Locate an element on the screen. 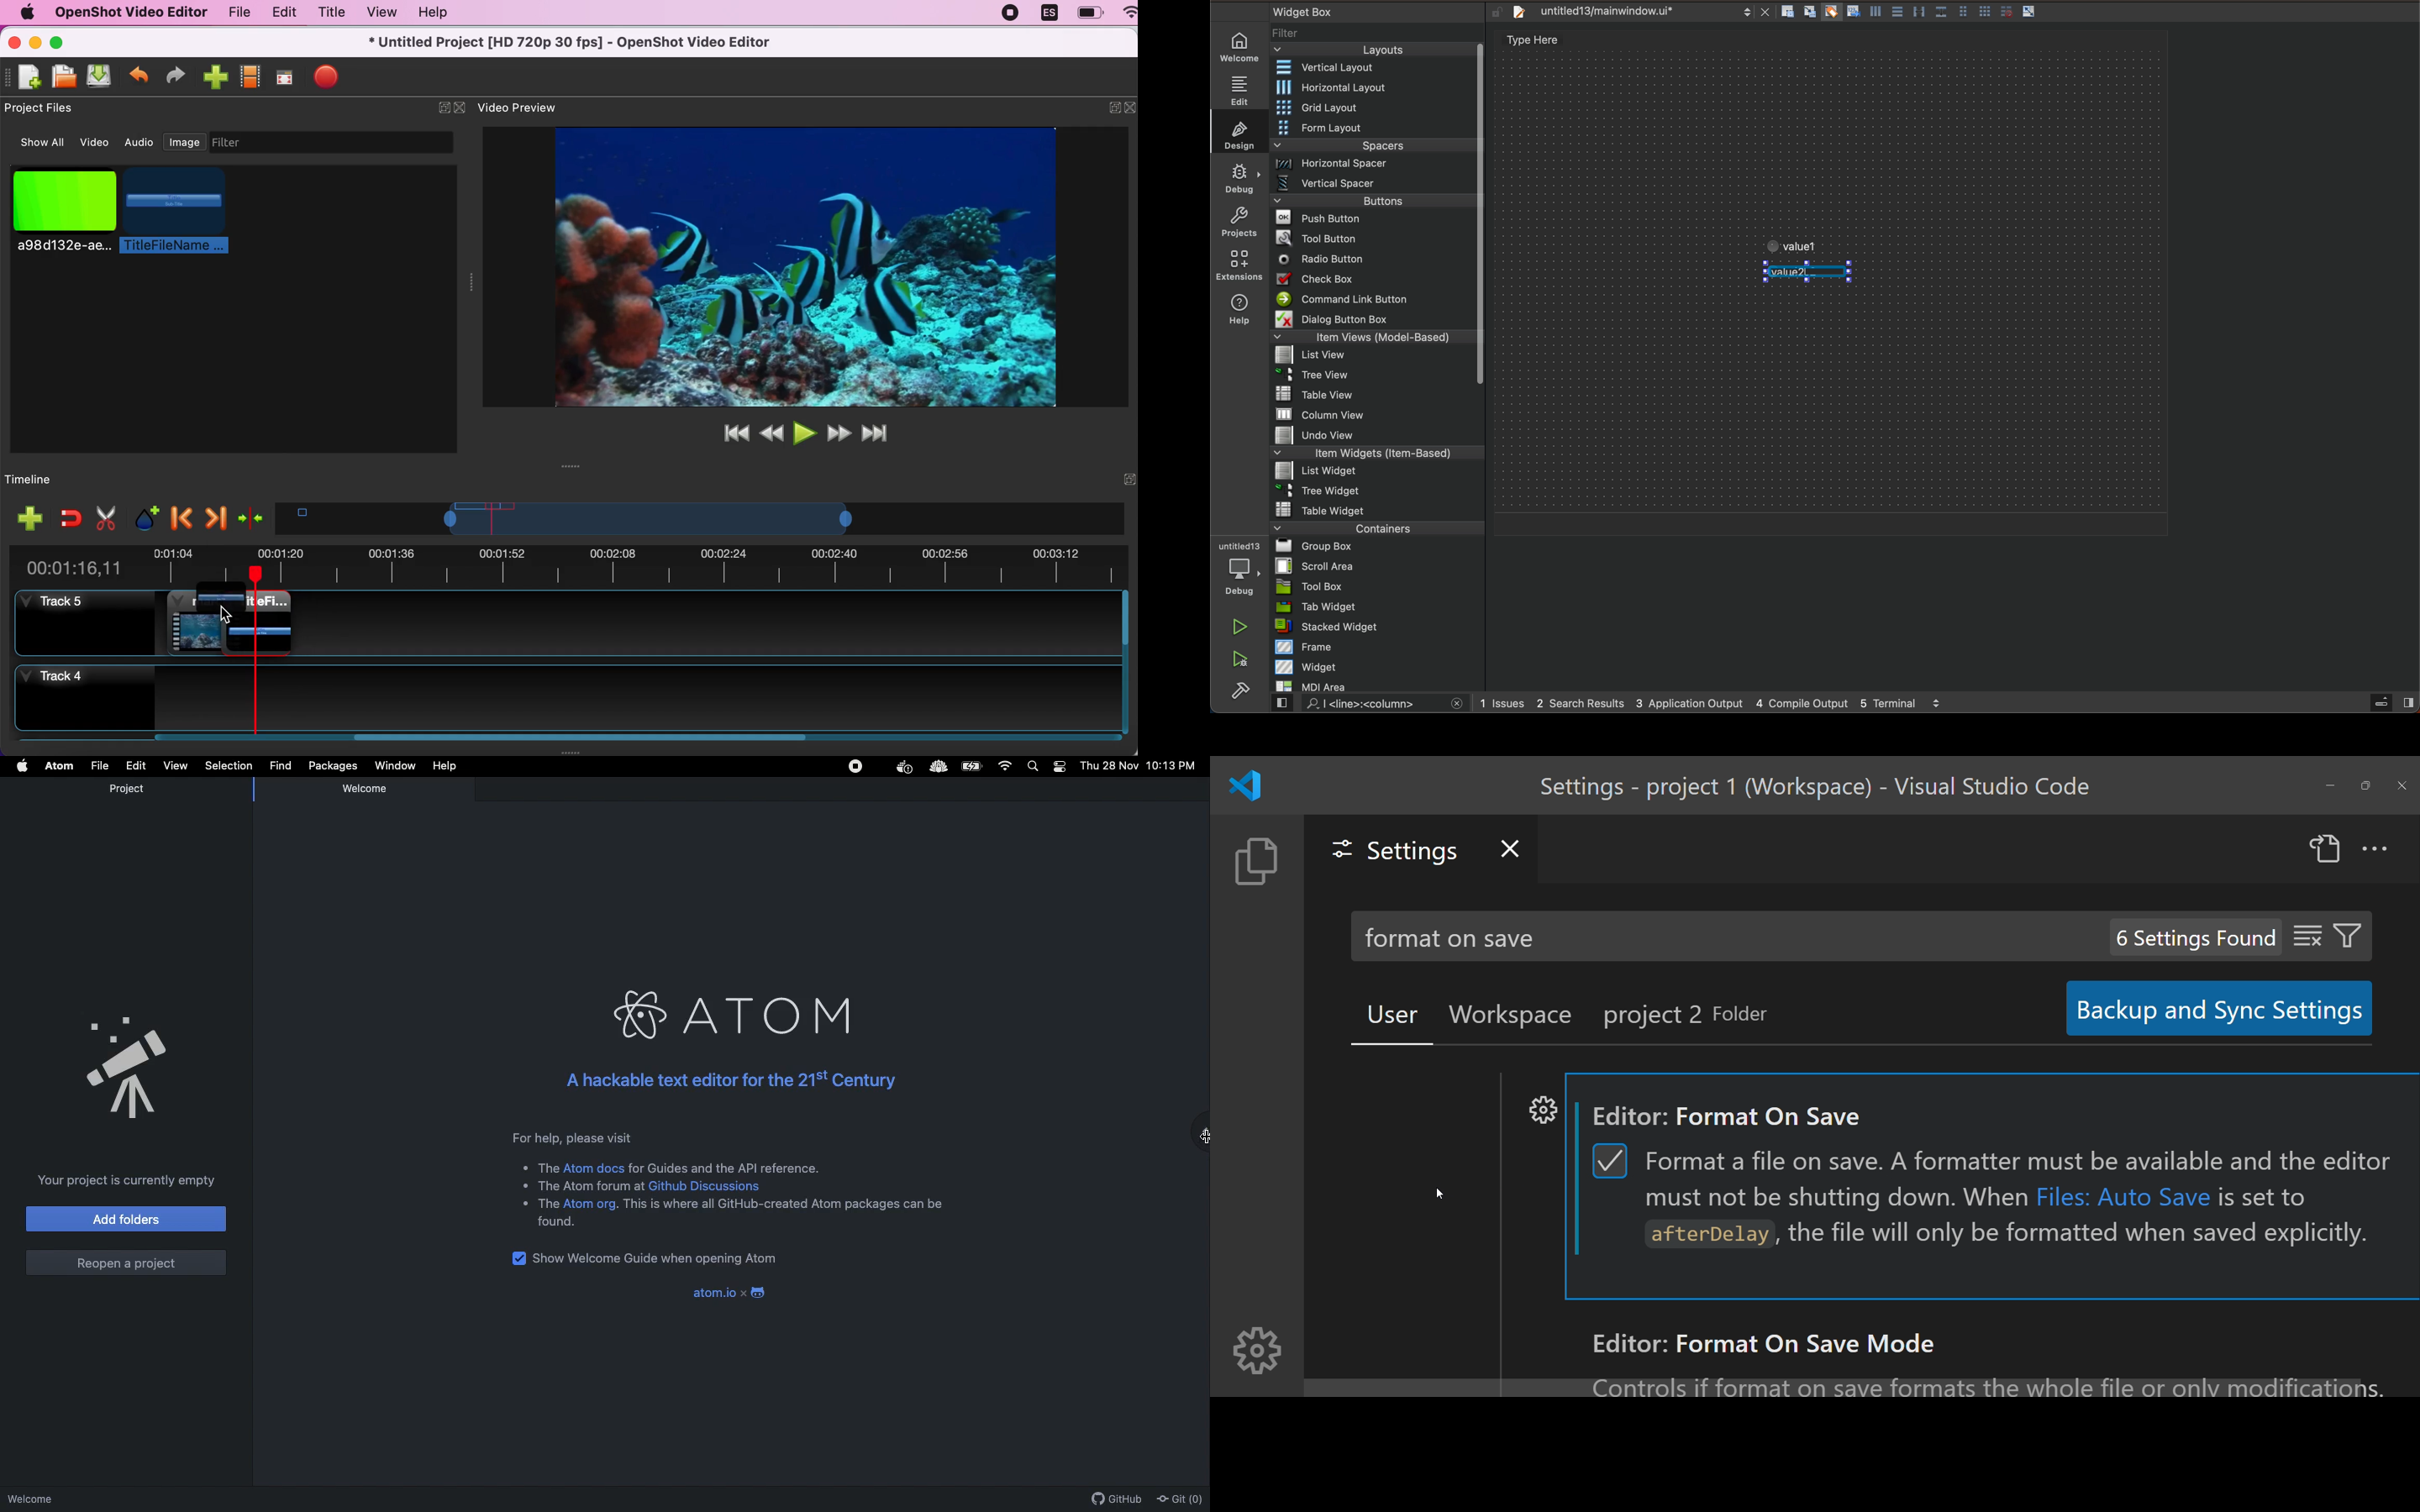 The height and width of the screenshot is (1512, 2436). explorer is located at coordinates (1255, 863).